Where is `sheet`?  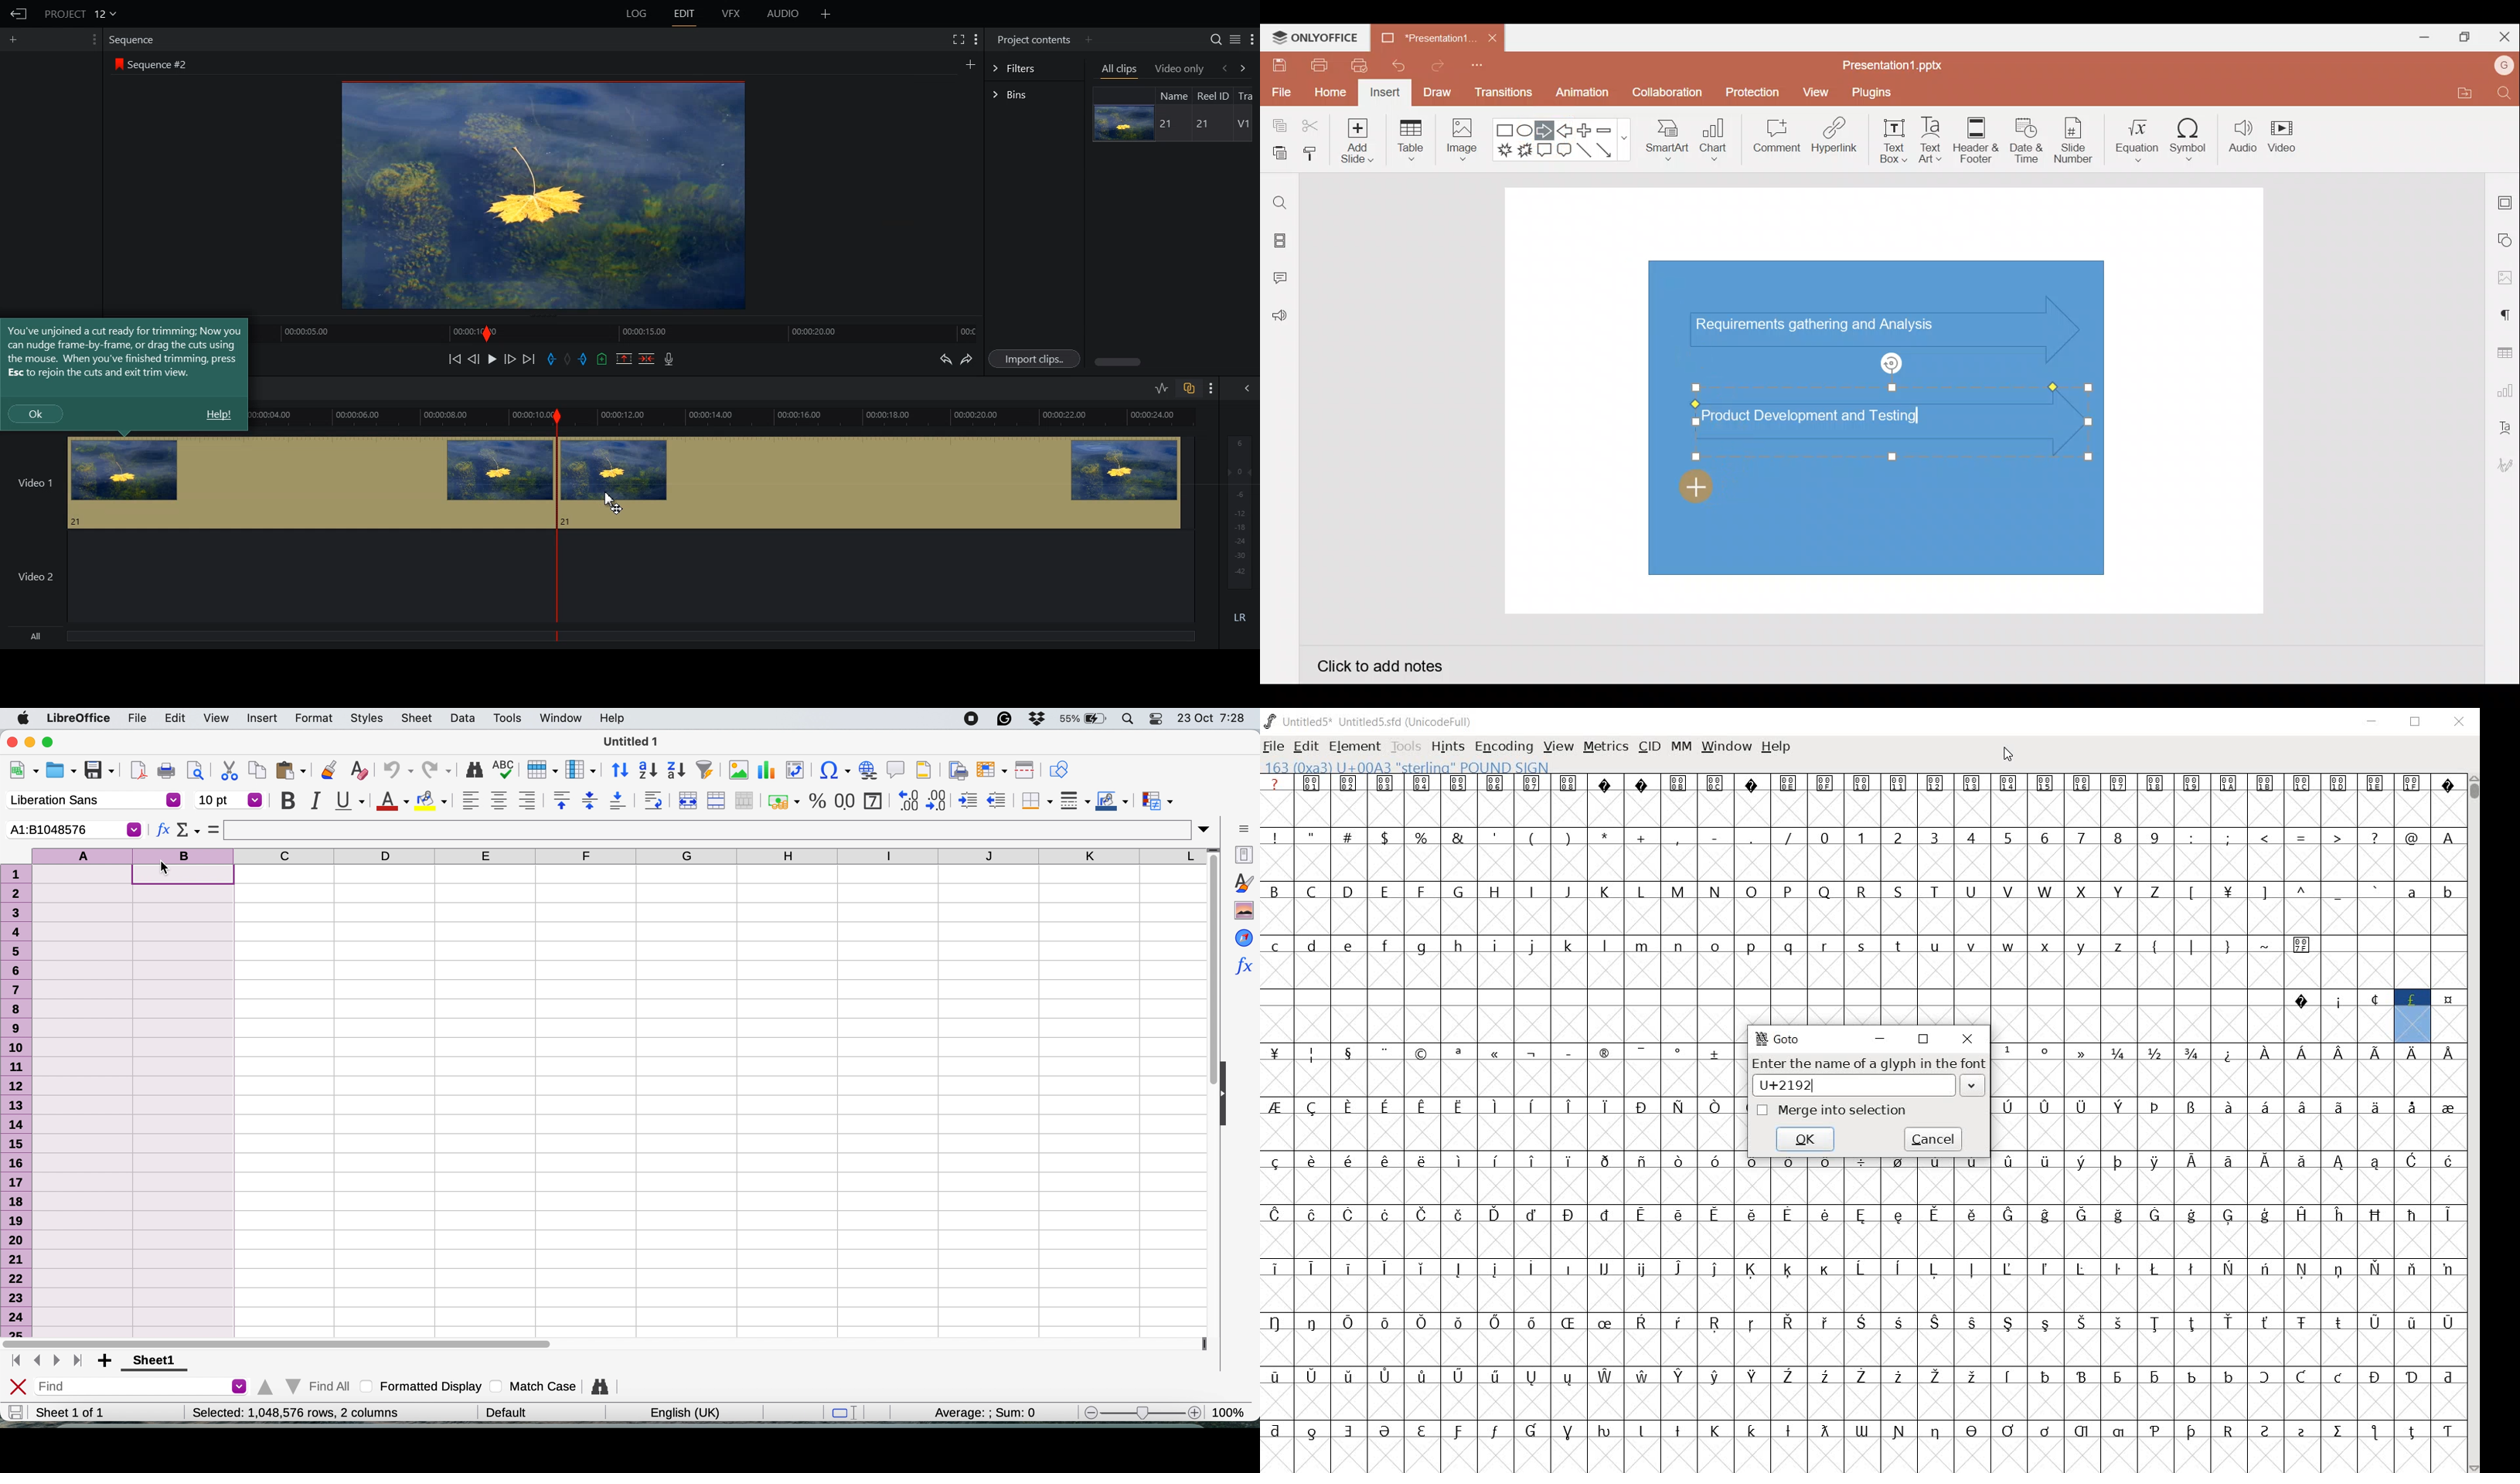
sheet is located at coordinates (420, 718).